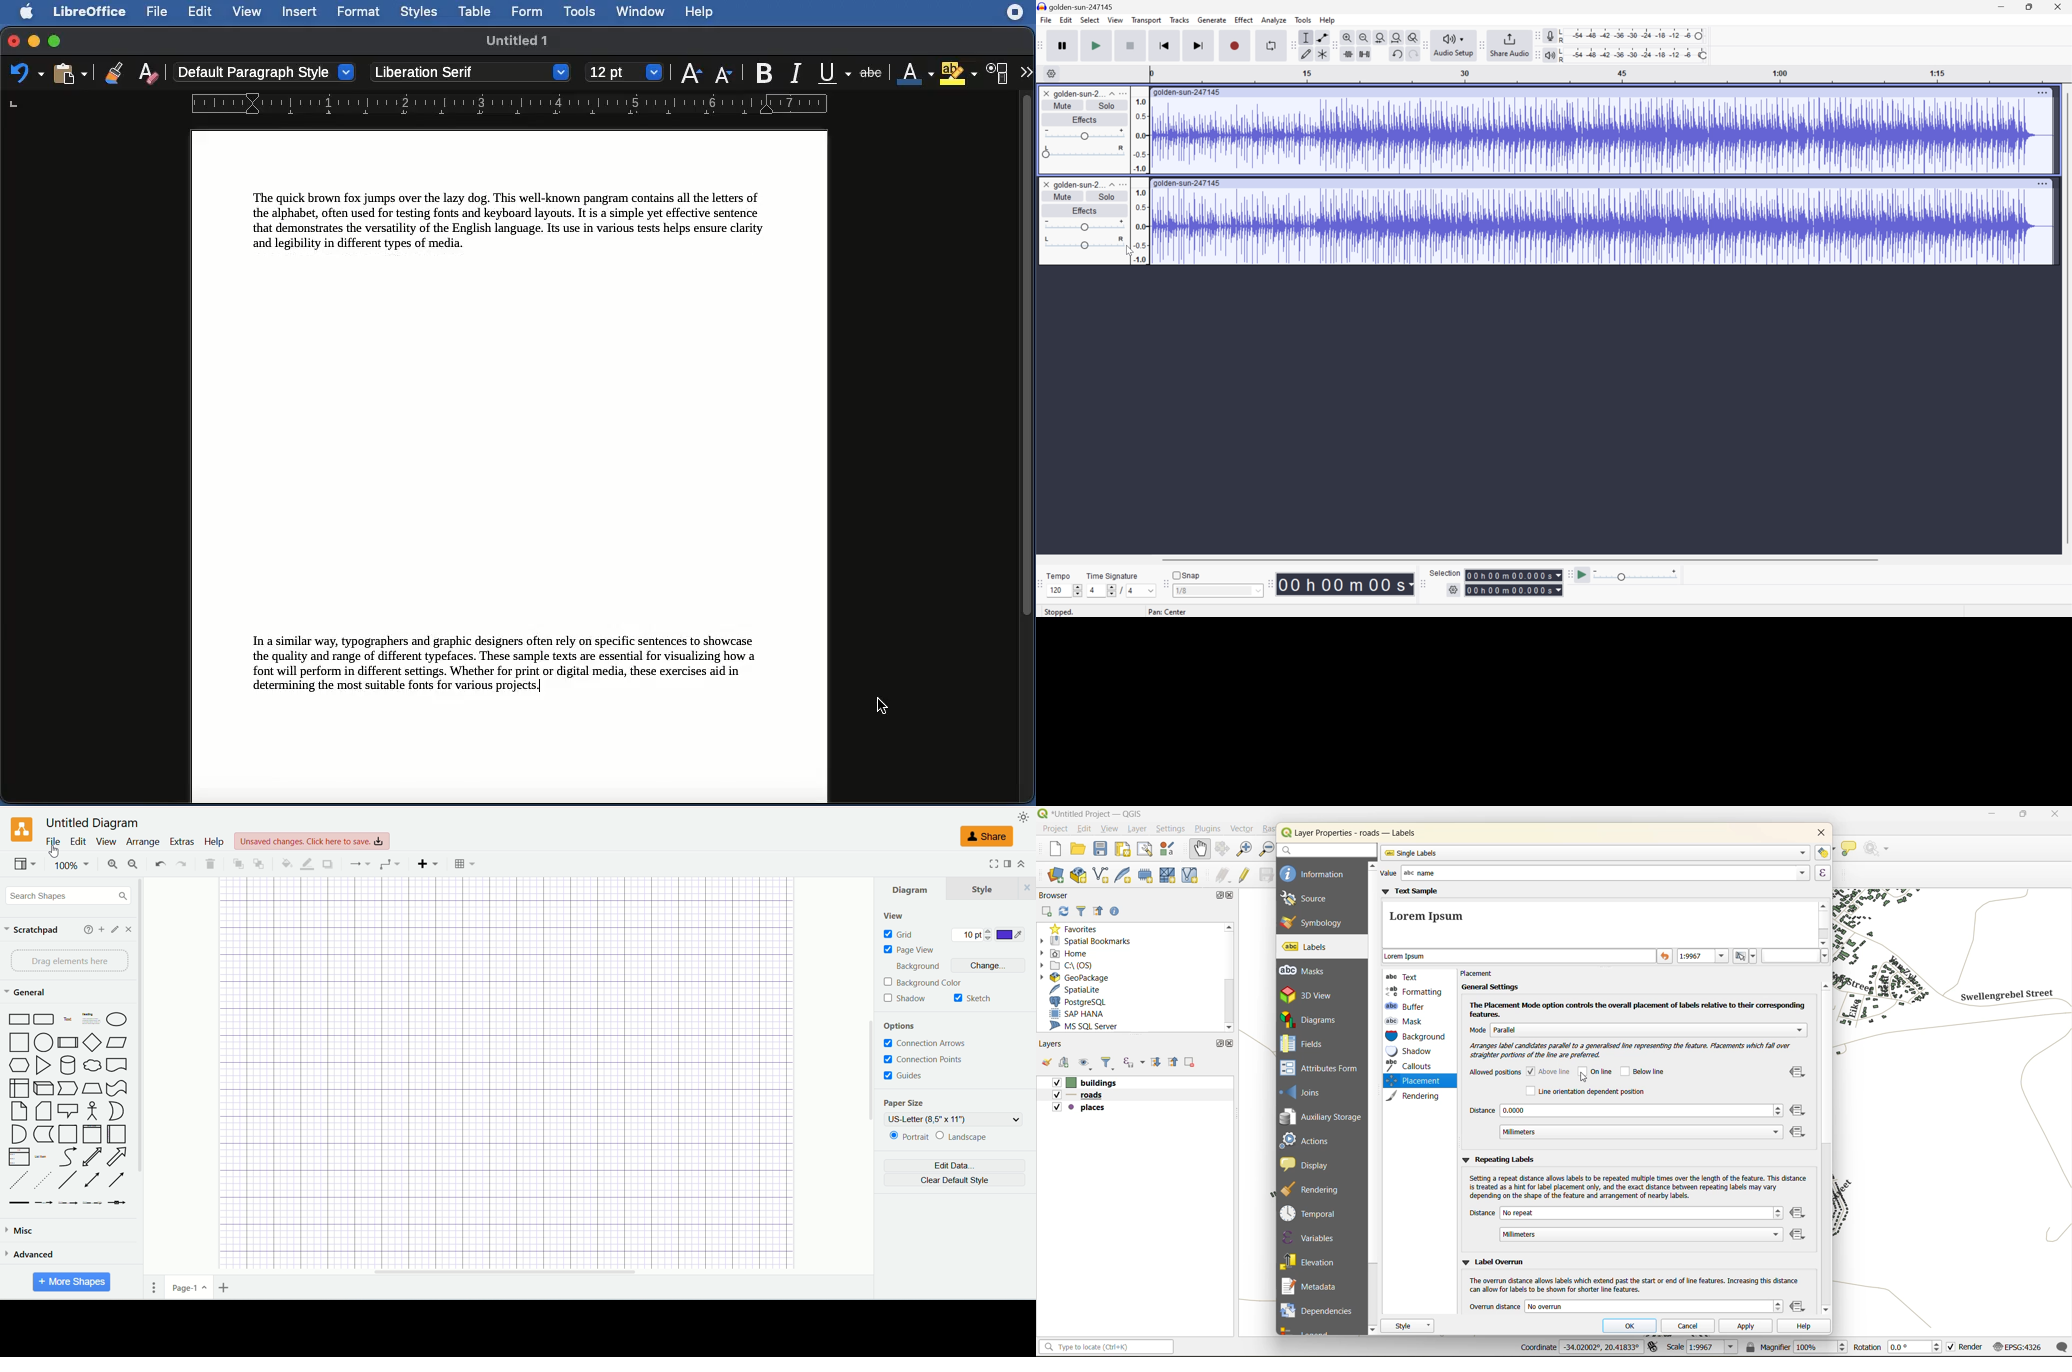 Image resolution: width=2072 pixels, height=1372 pixels. Describe the element at coordinates (1042, 581) in the screenshot. I see `Audacity Time signature toolbar` at that location.